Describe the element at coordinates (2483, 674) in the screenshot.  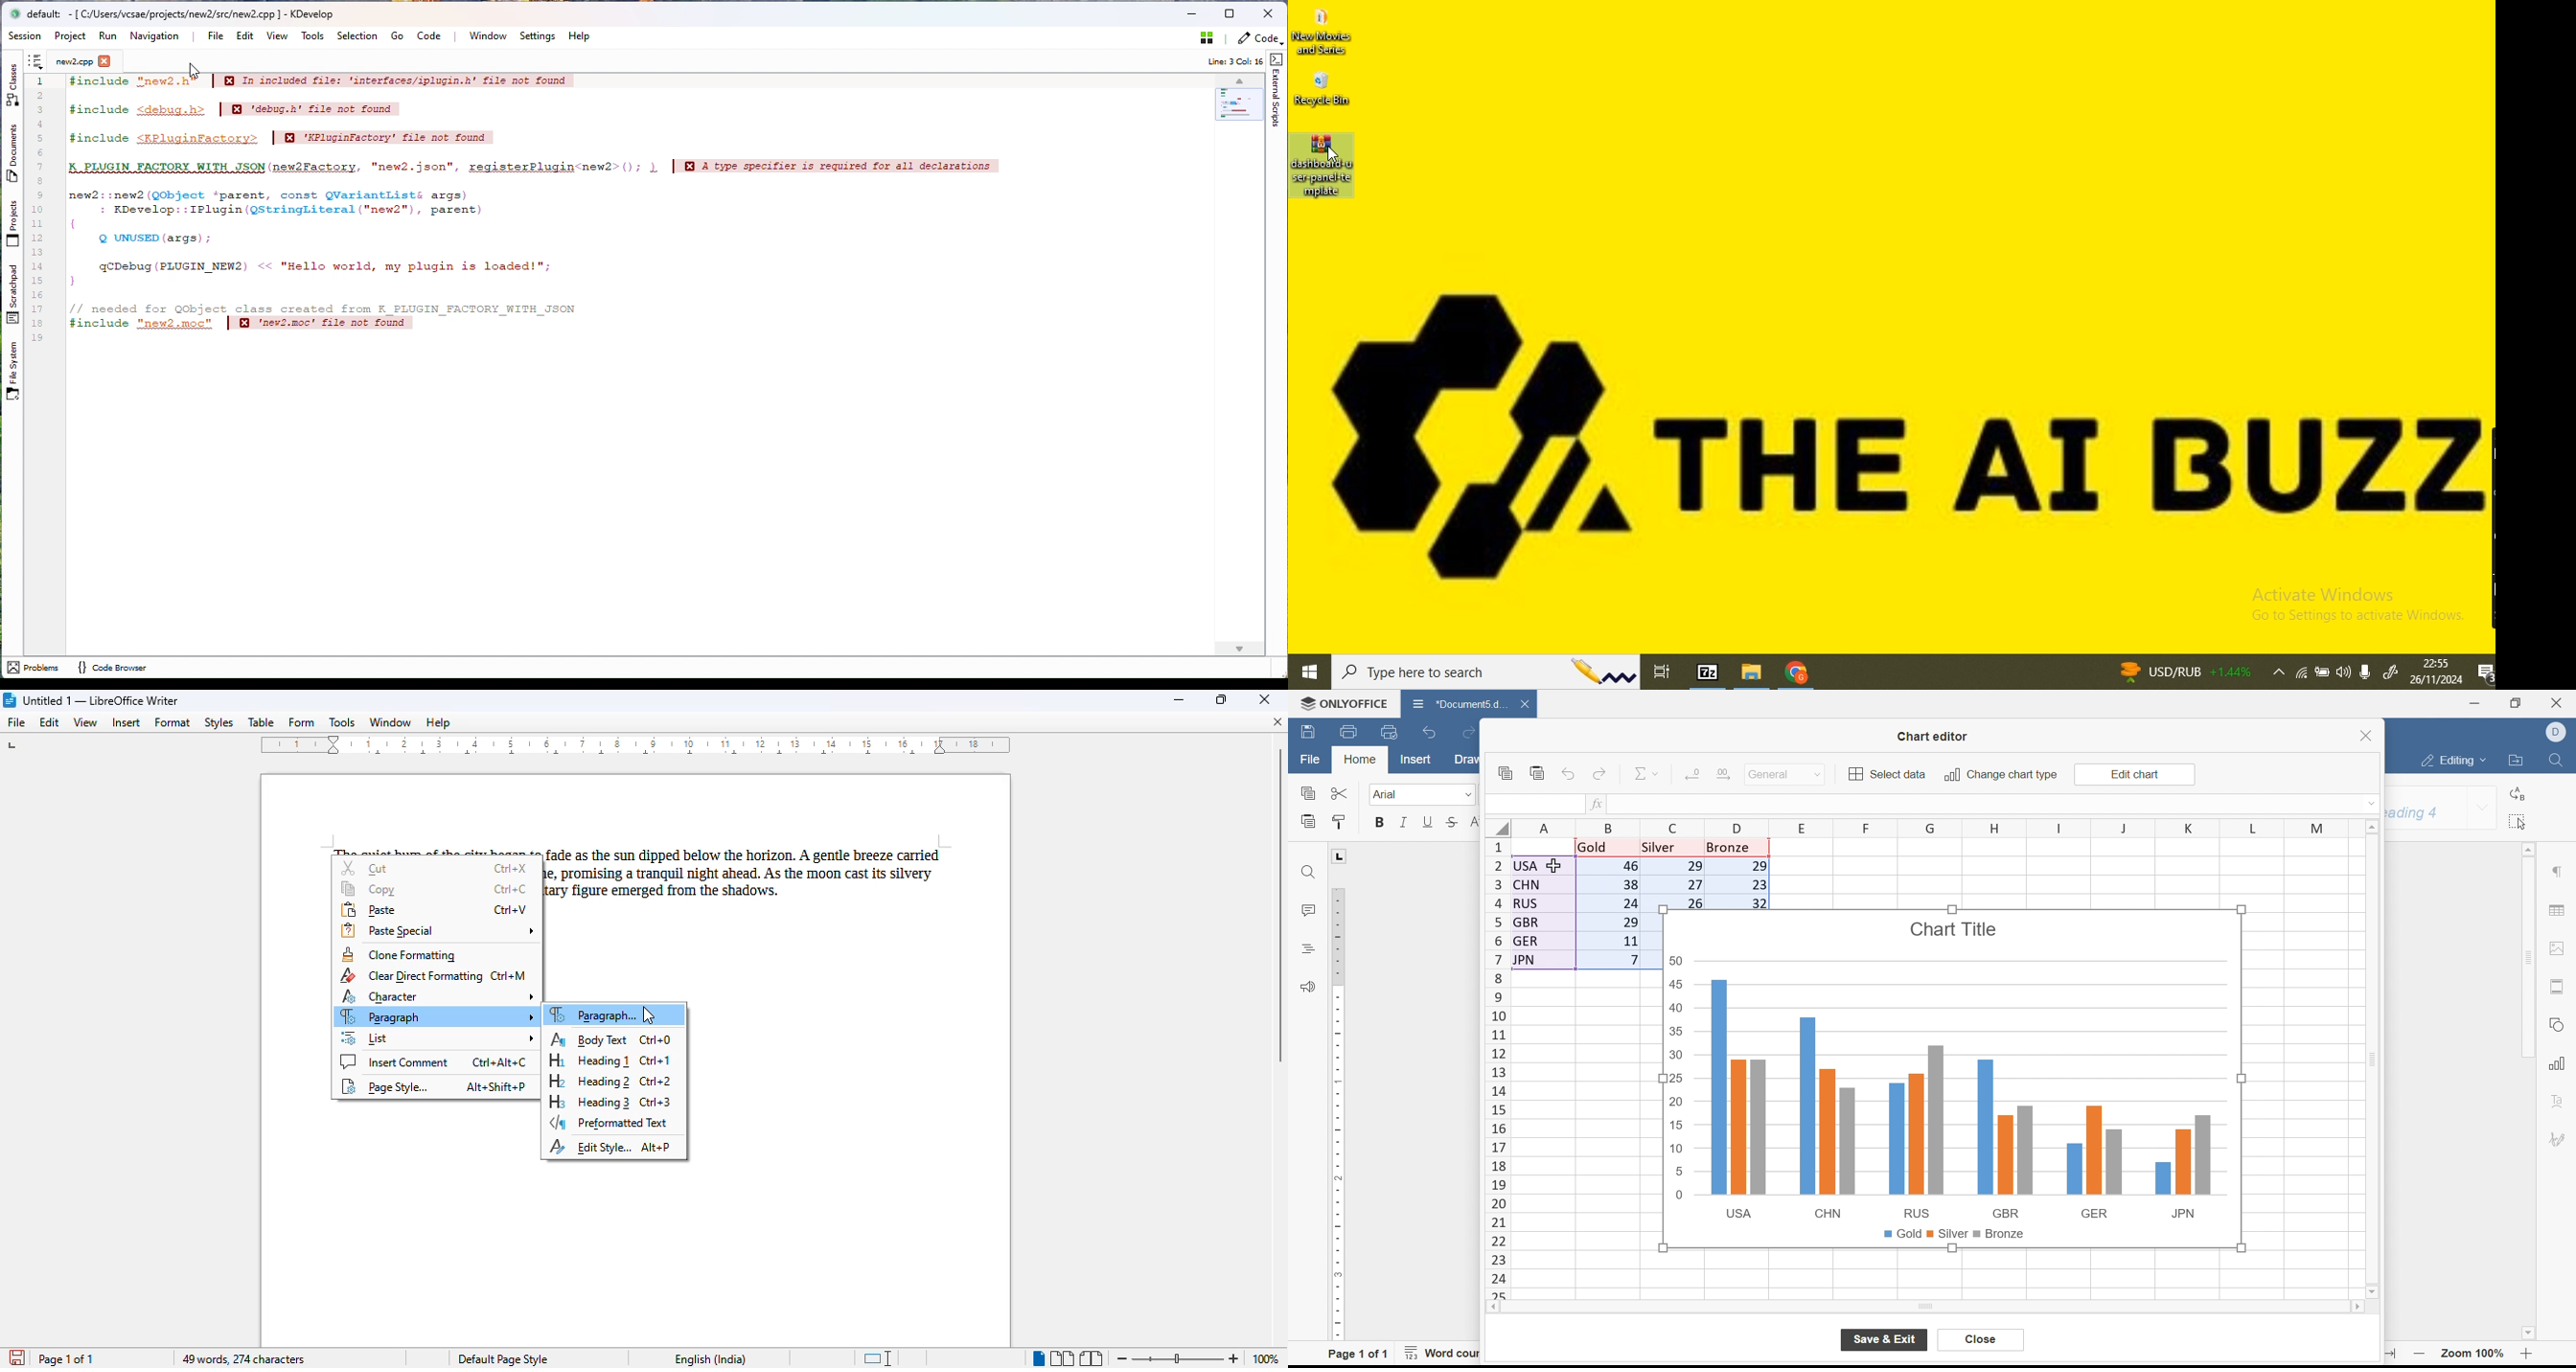
I see `notifications` at that location.